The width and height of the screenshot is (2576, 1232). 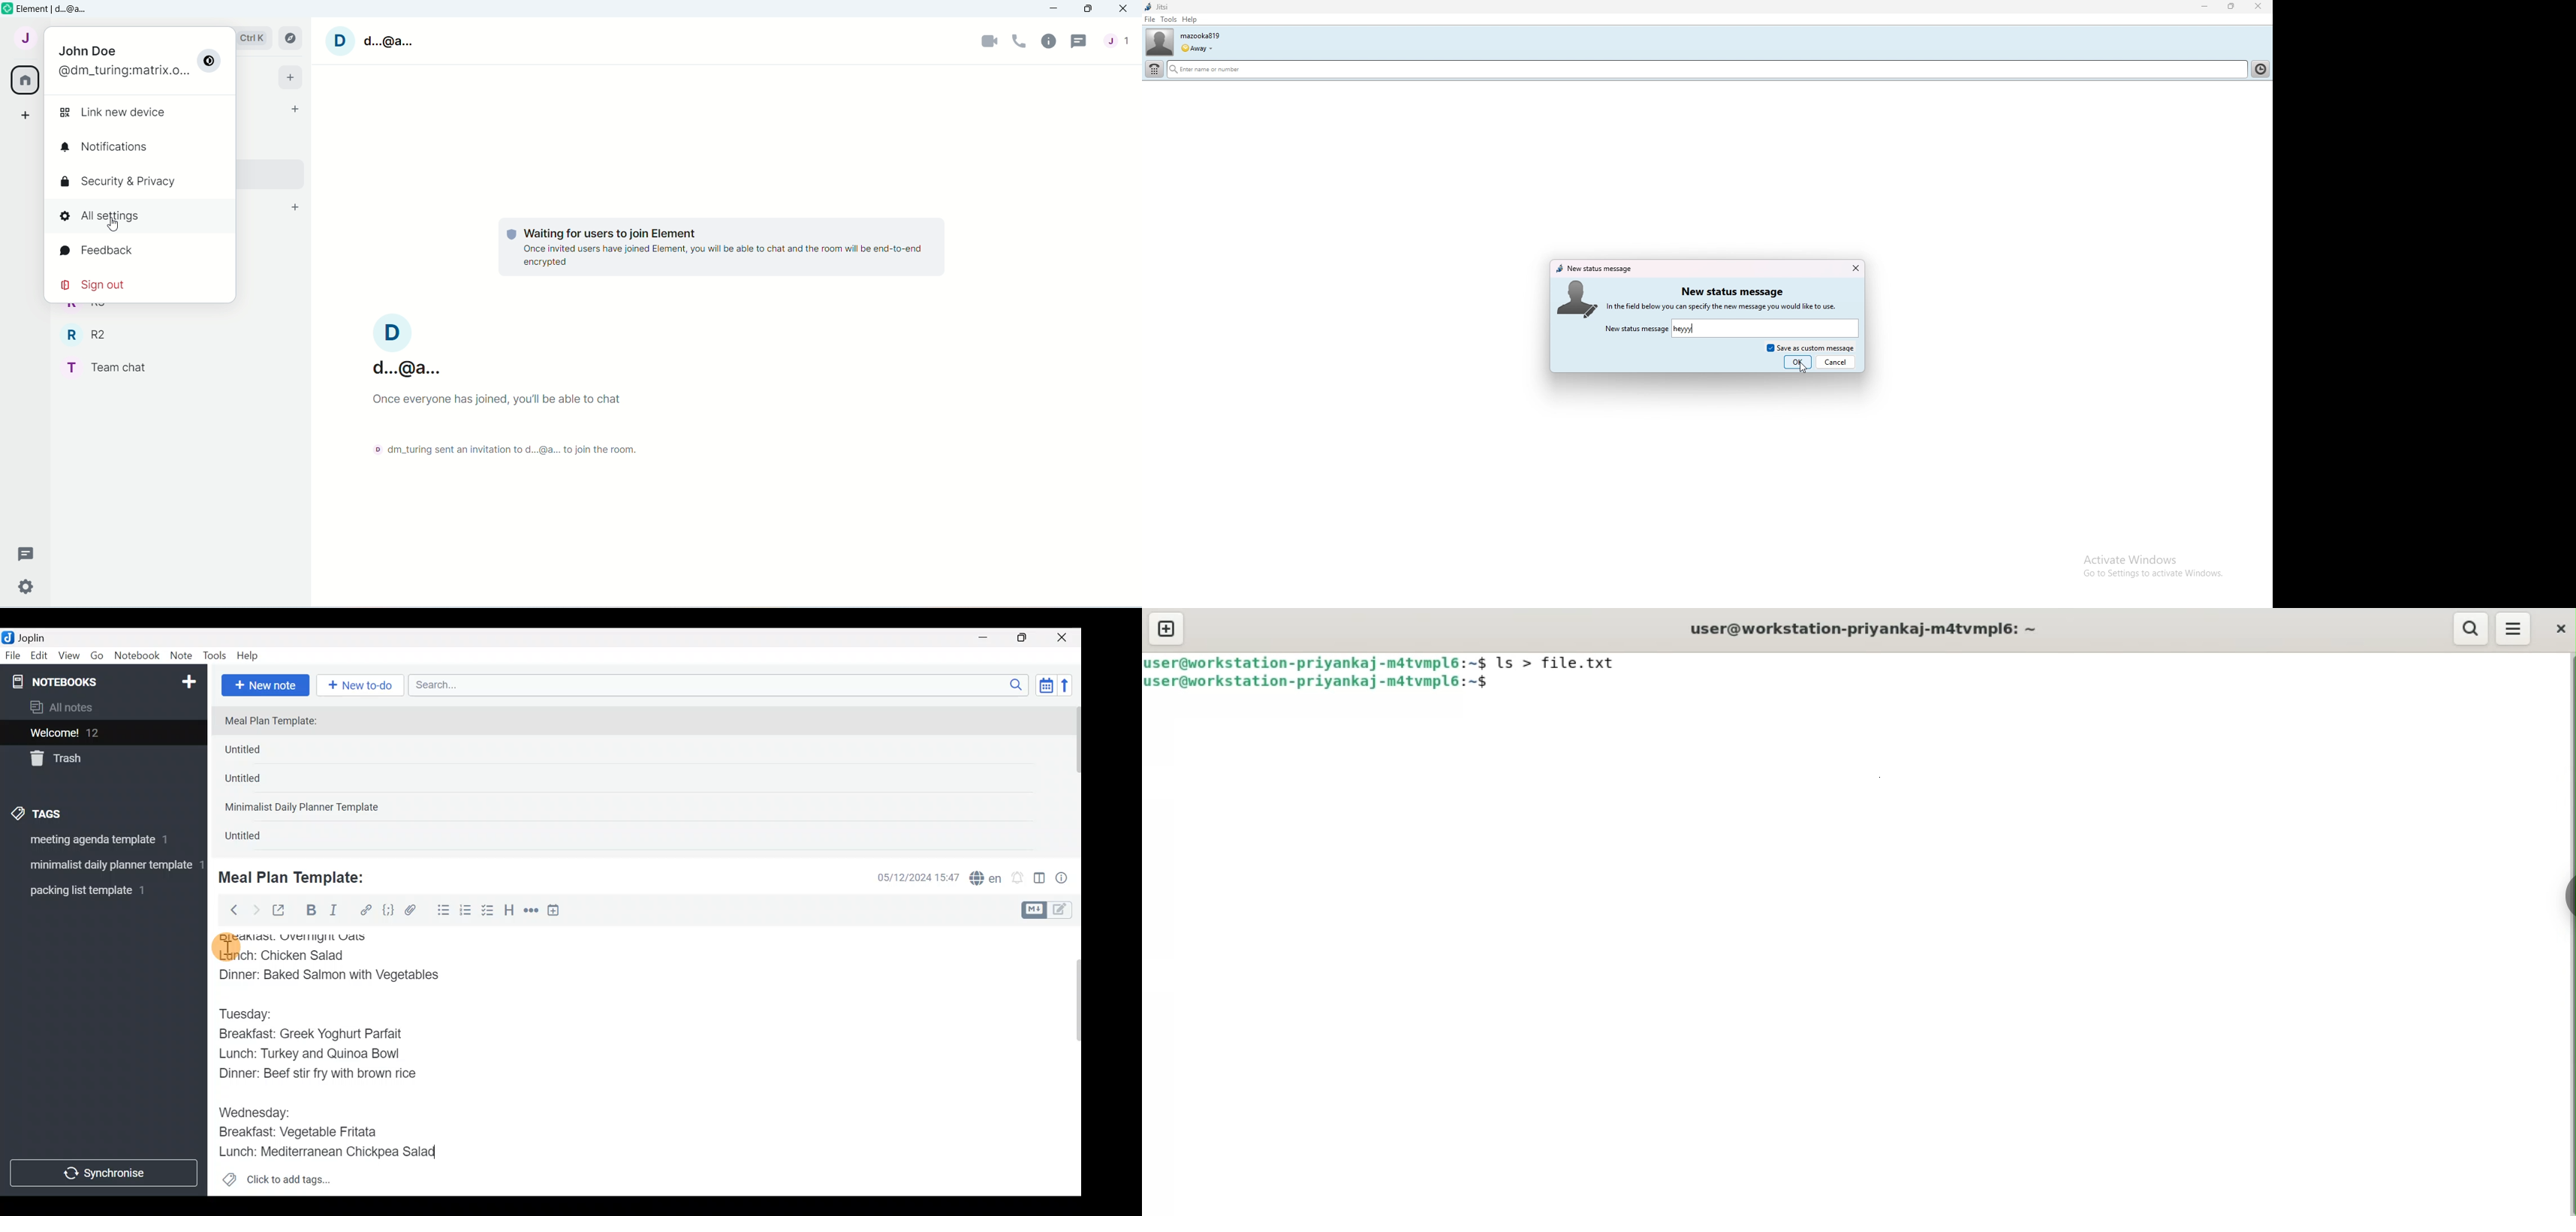 What do you see at coordinates (909, 877) in the screenshot?
I see `Date & time` at bounding box center [909, 877].